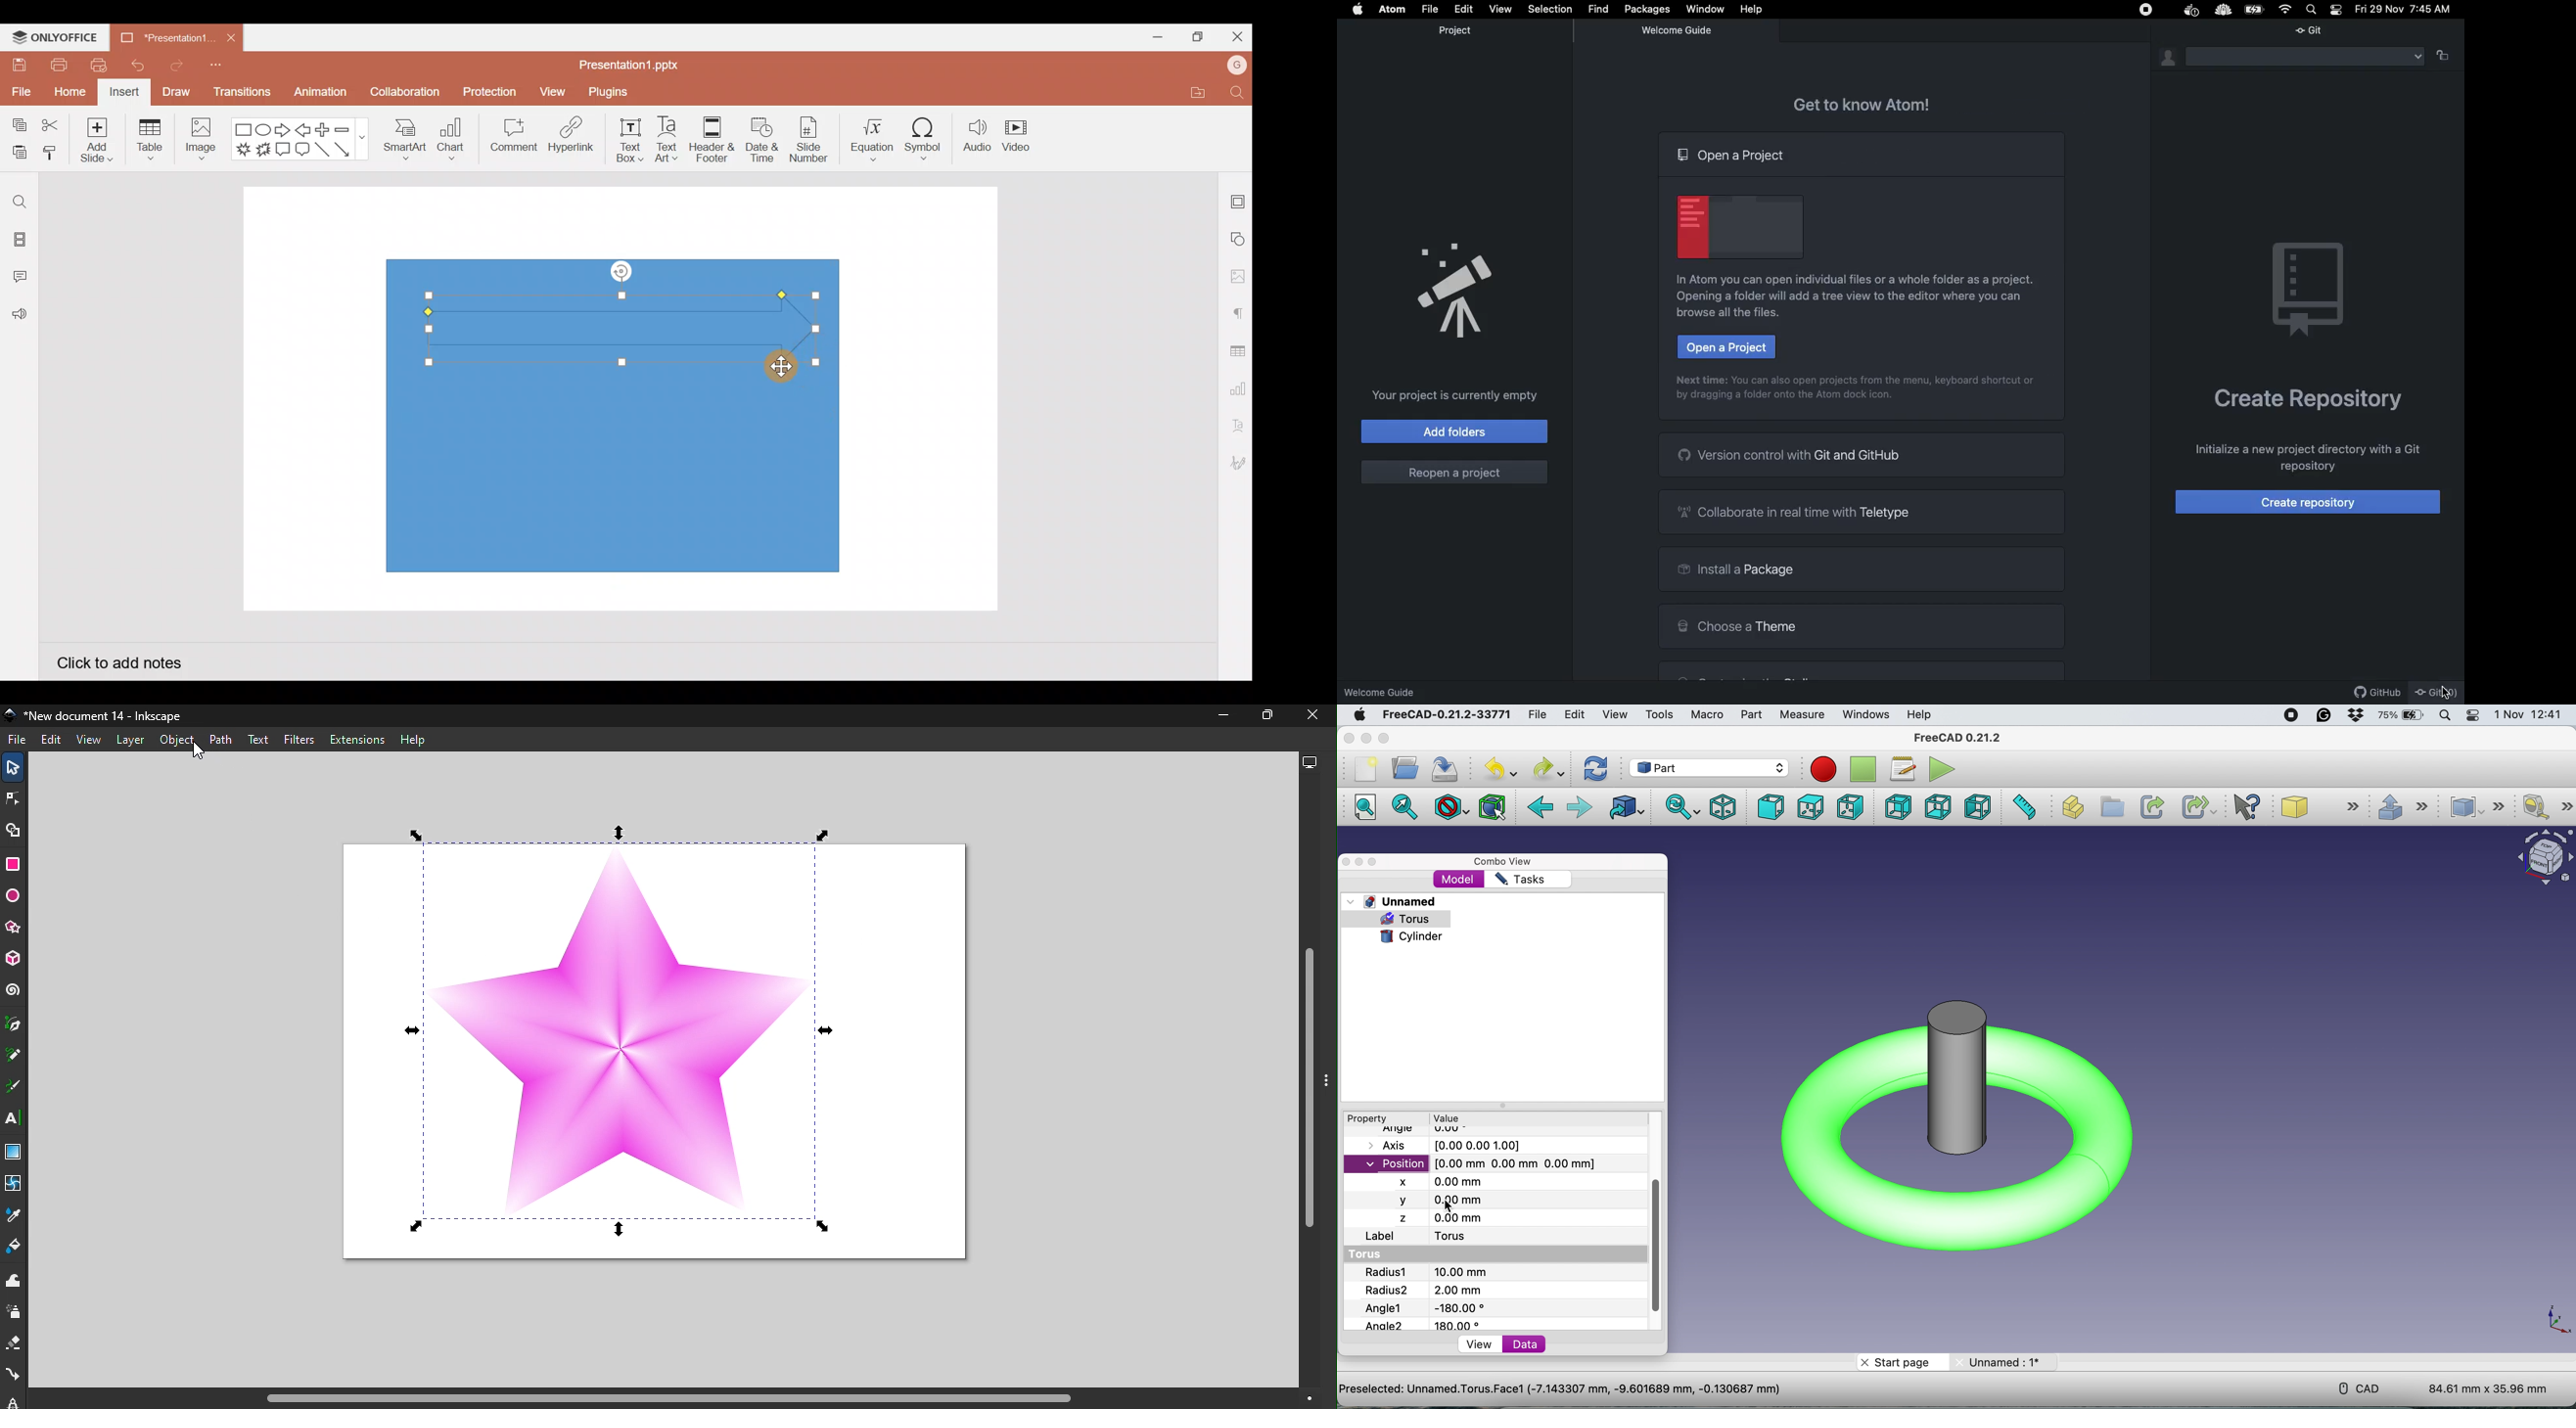 The height and width of the screenshot is (1428, 2576). Describe the element at coordinates (782, 364) in the screenshot. I see `Cursor on rectangle shape` at that location.